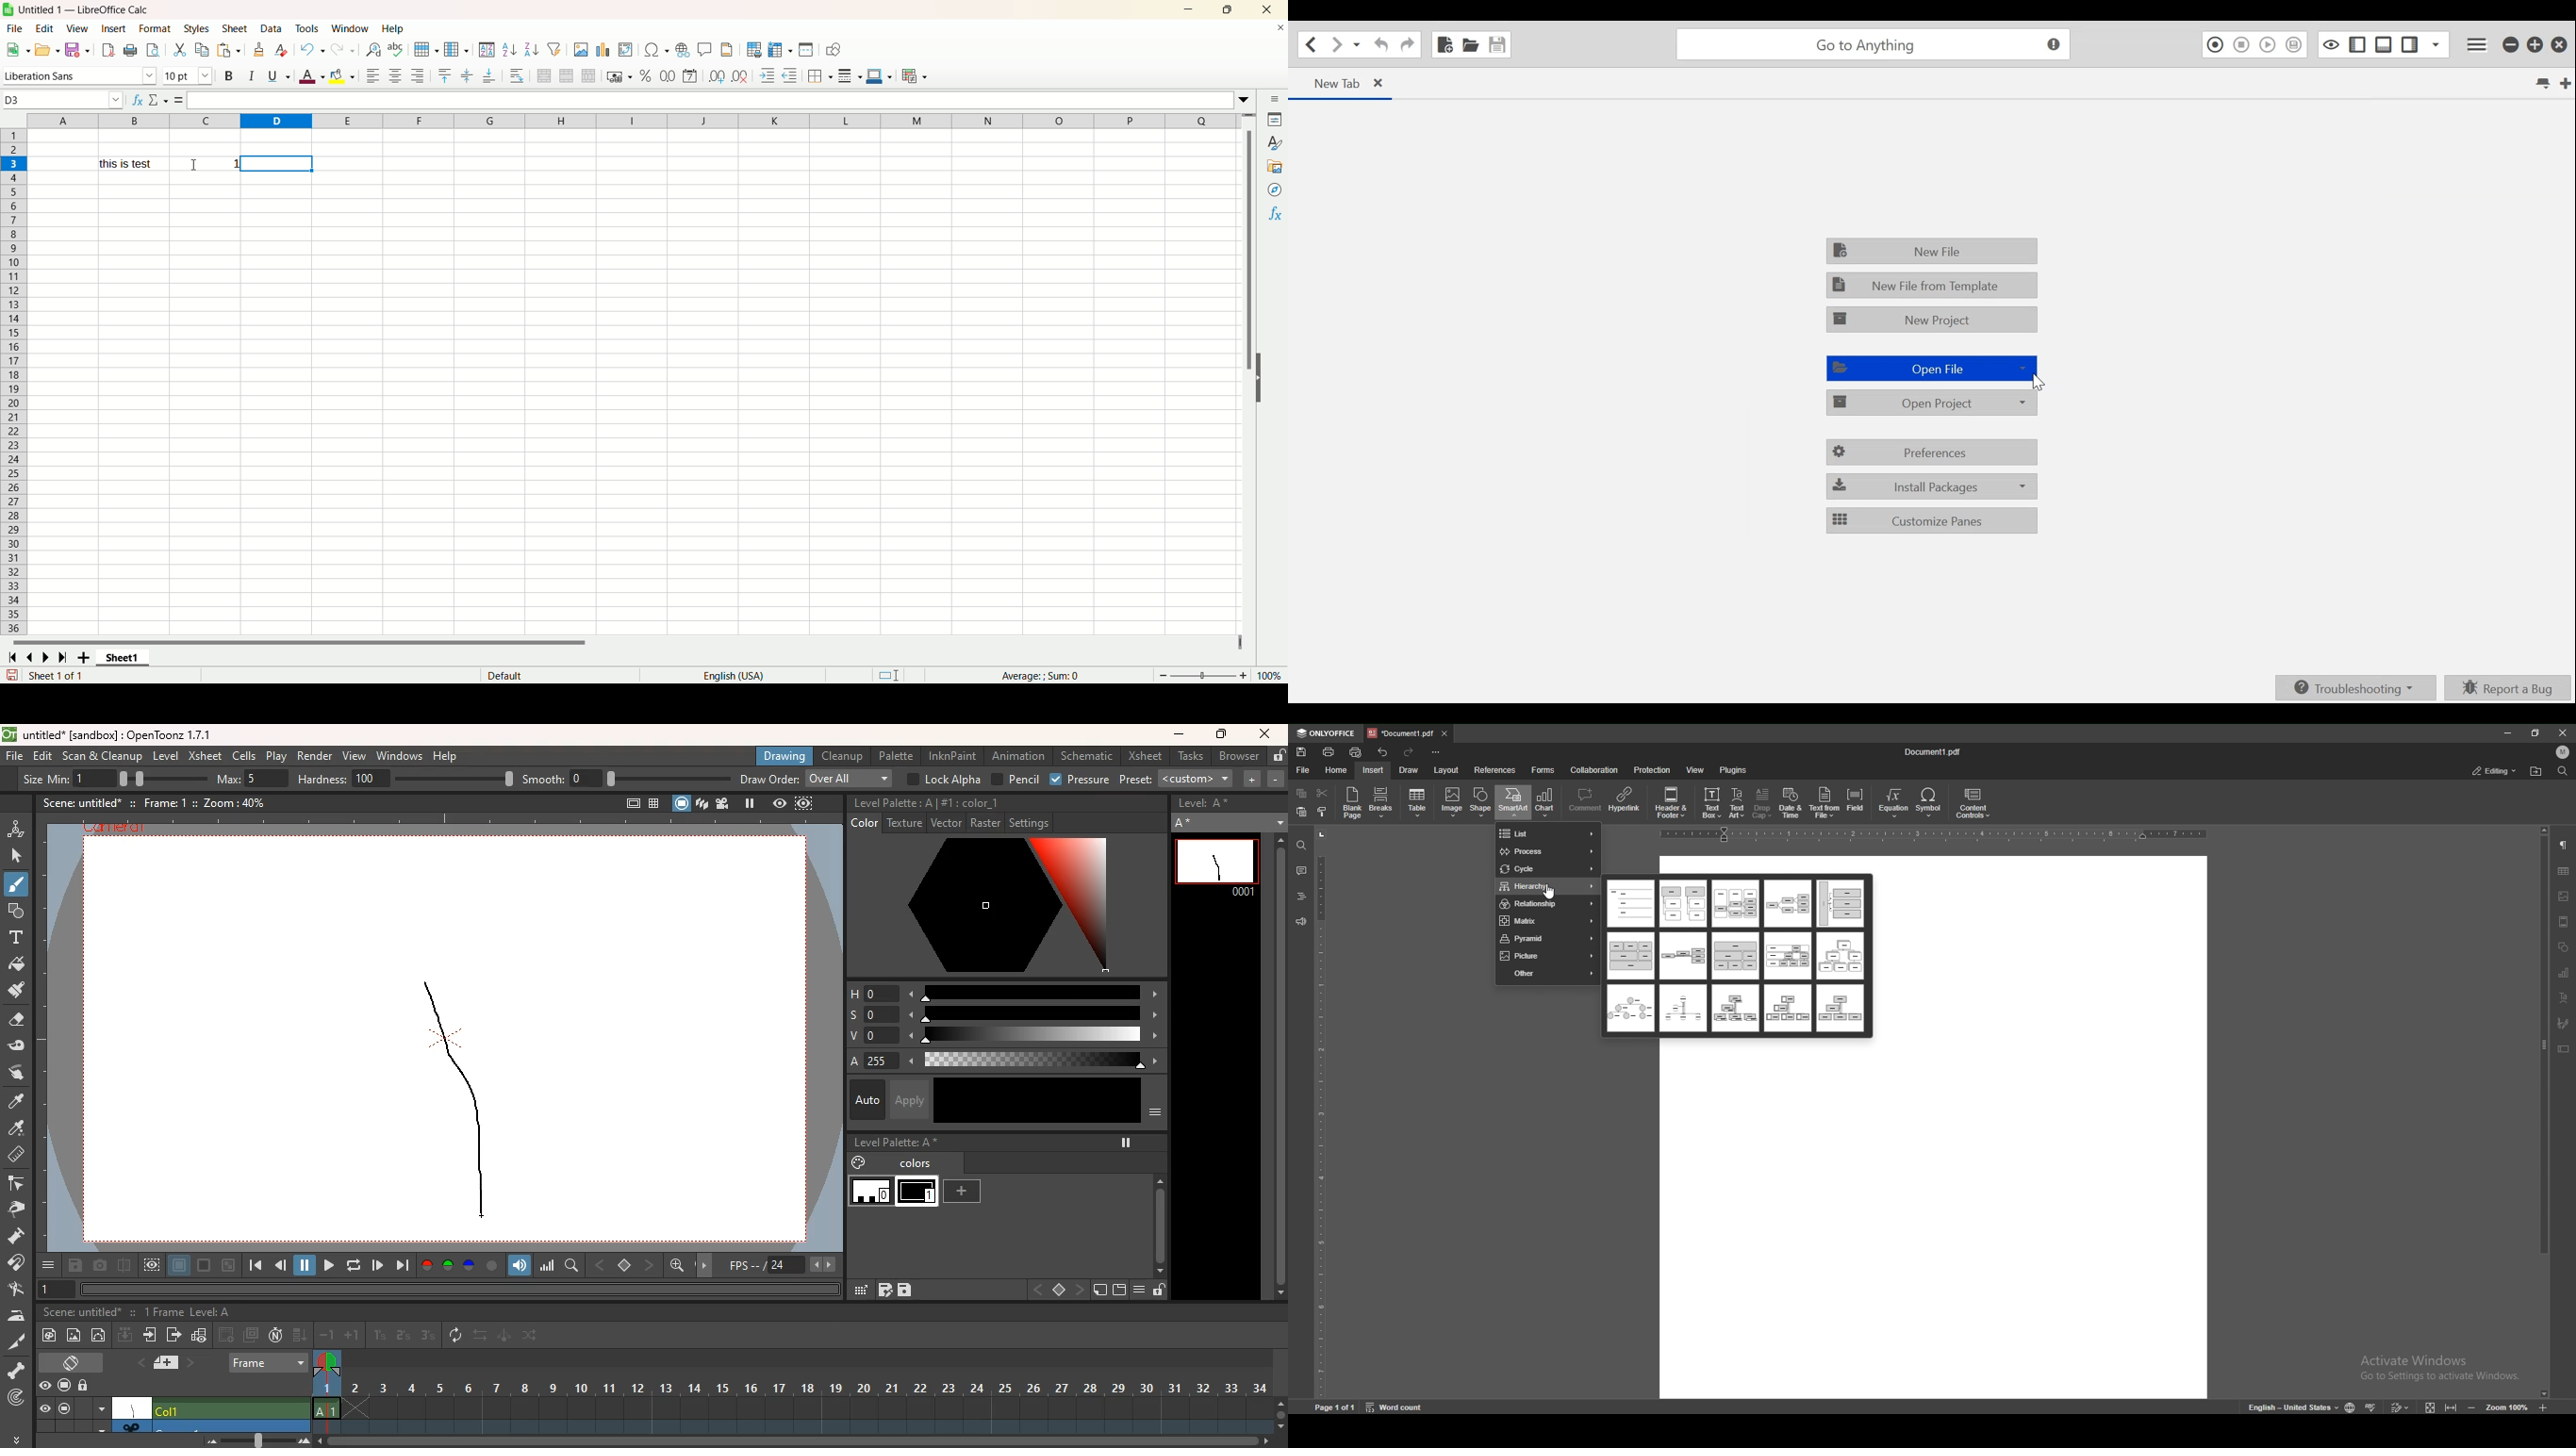 This screenshot has width=2576, height=1456. I want to click on name box, so click(63, 99).